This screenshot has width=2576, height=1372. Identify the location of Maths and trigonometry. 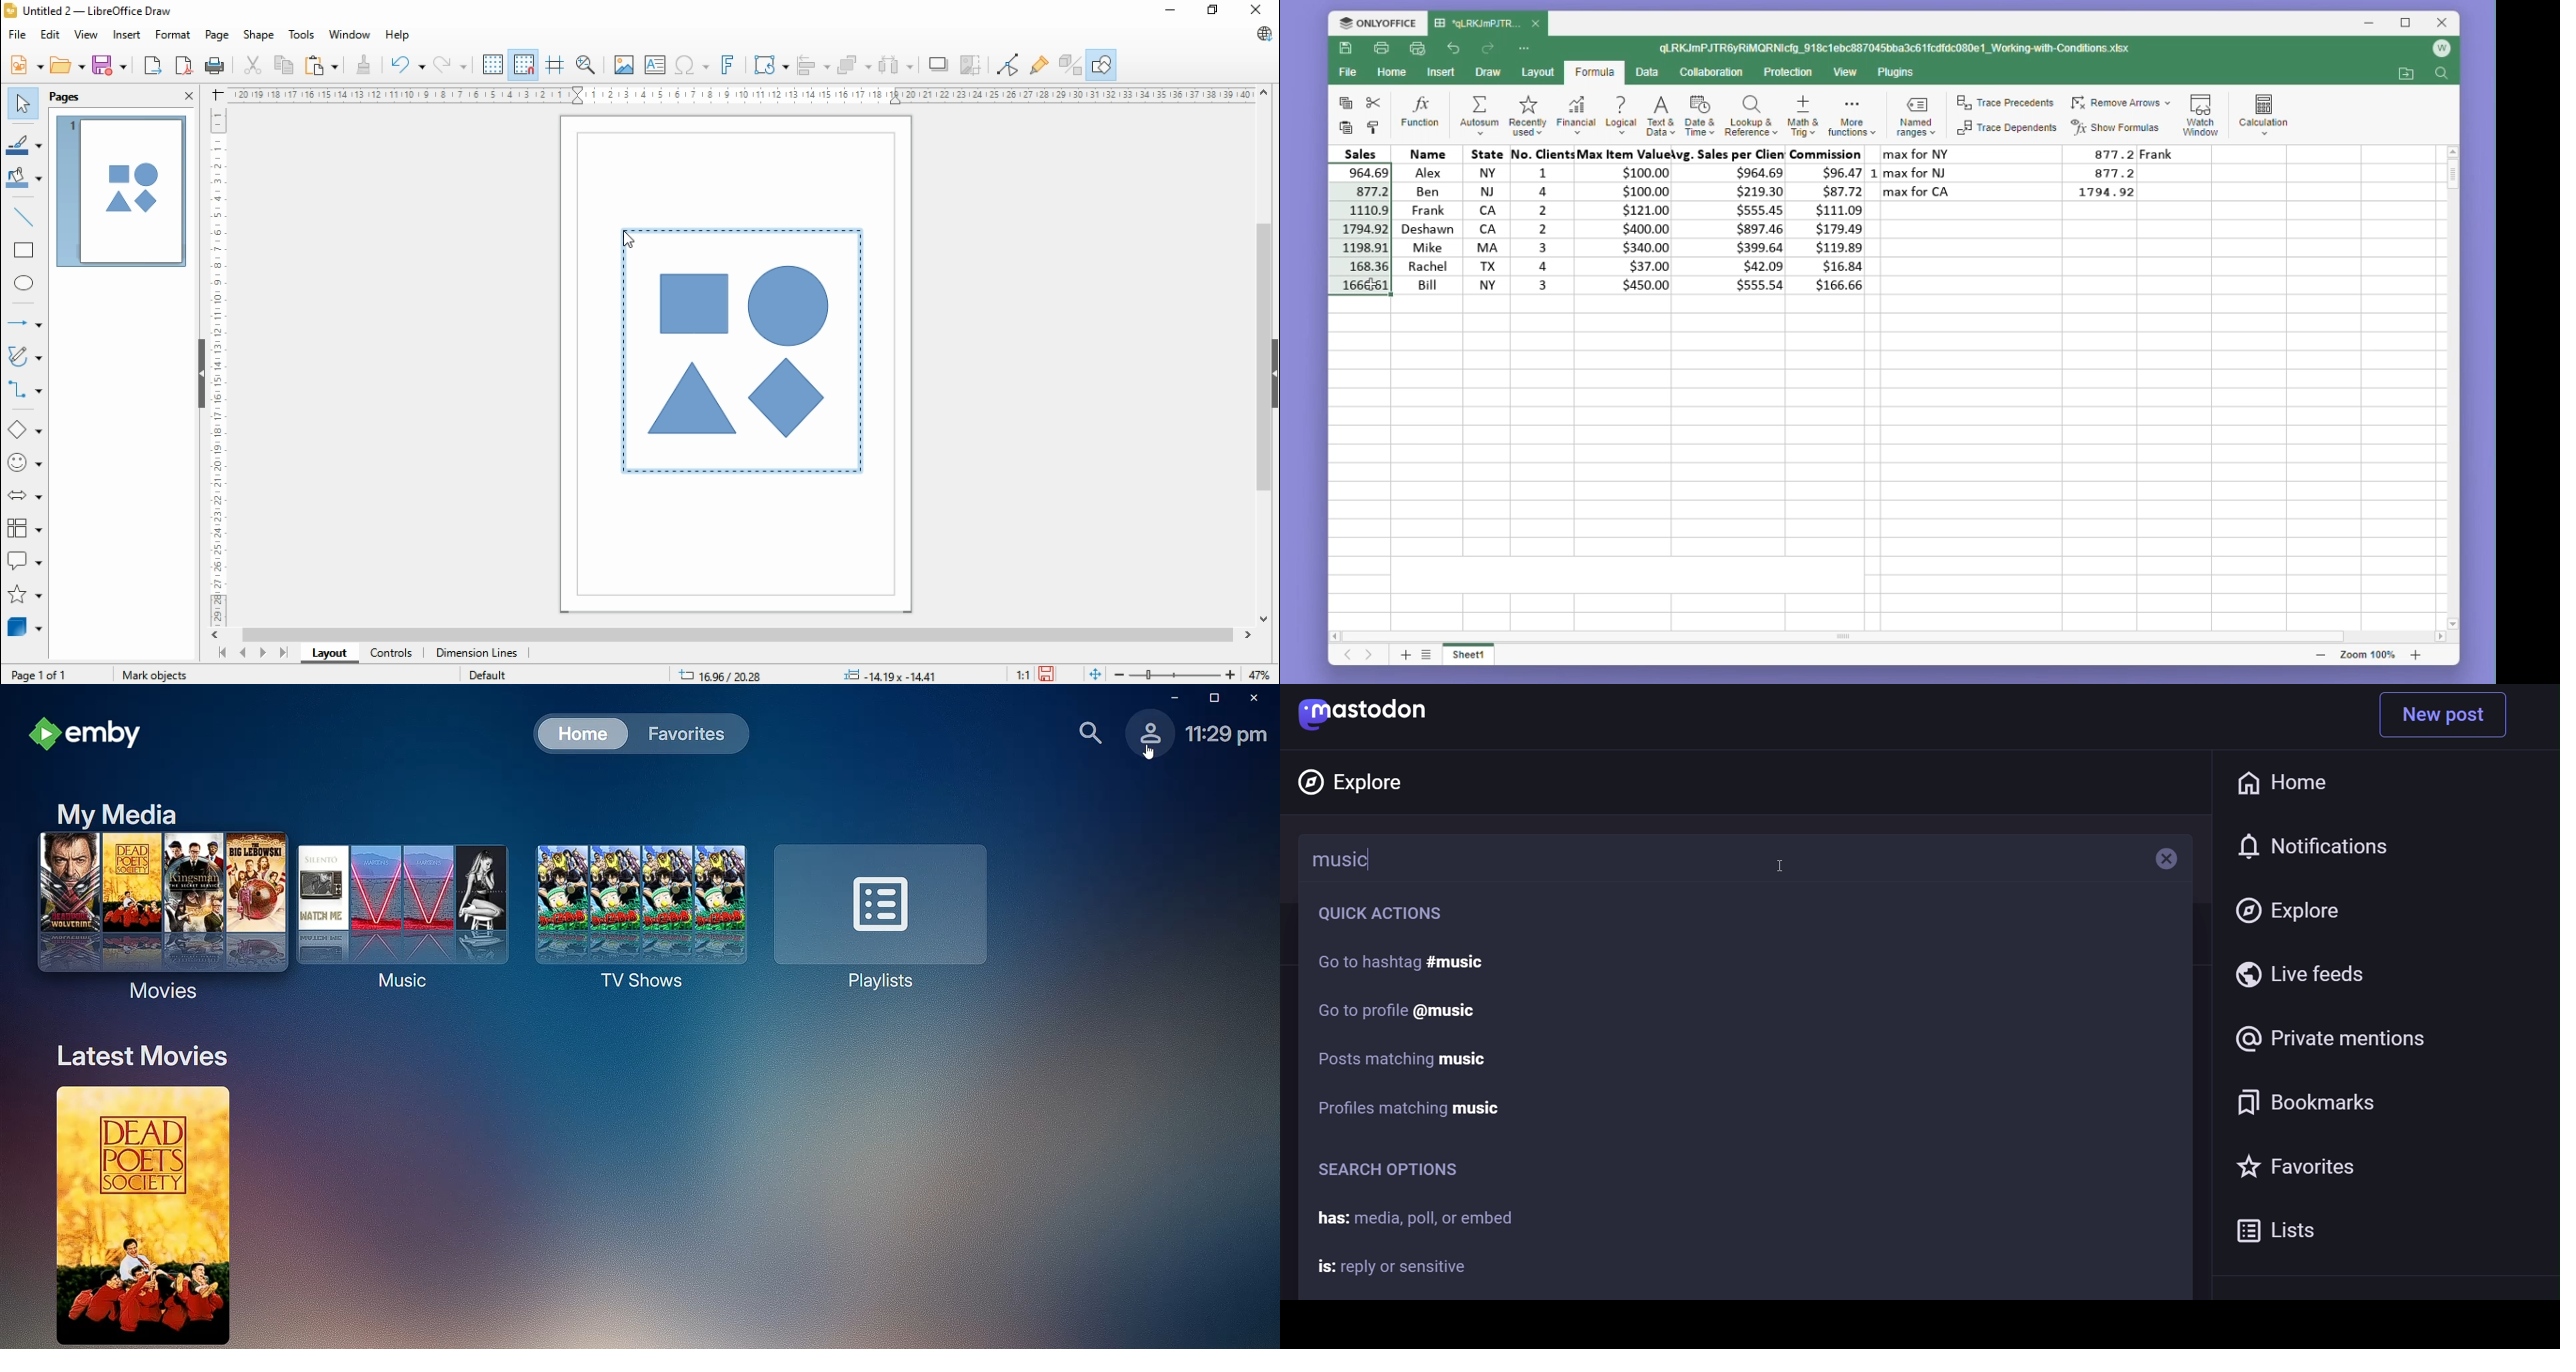
(1803, 113).